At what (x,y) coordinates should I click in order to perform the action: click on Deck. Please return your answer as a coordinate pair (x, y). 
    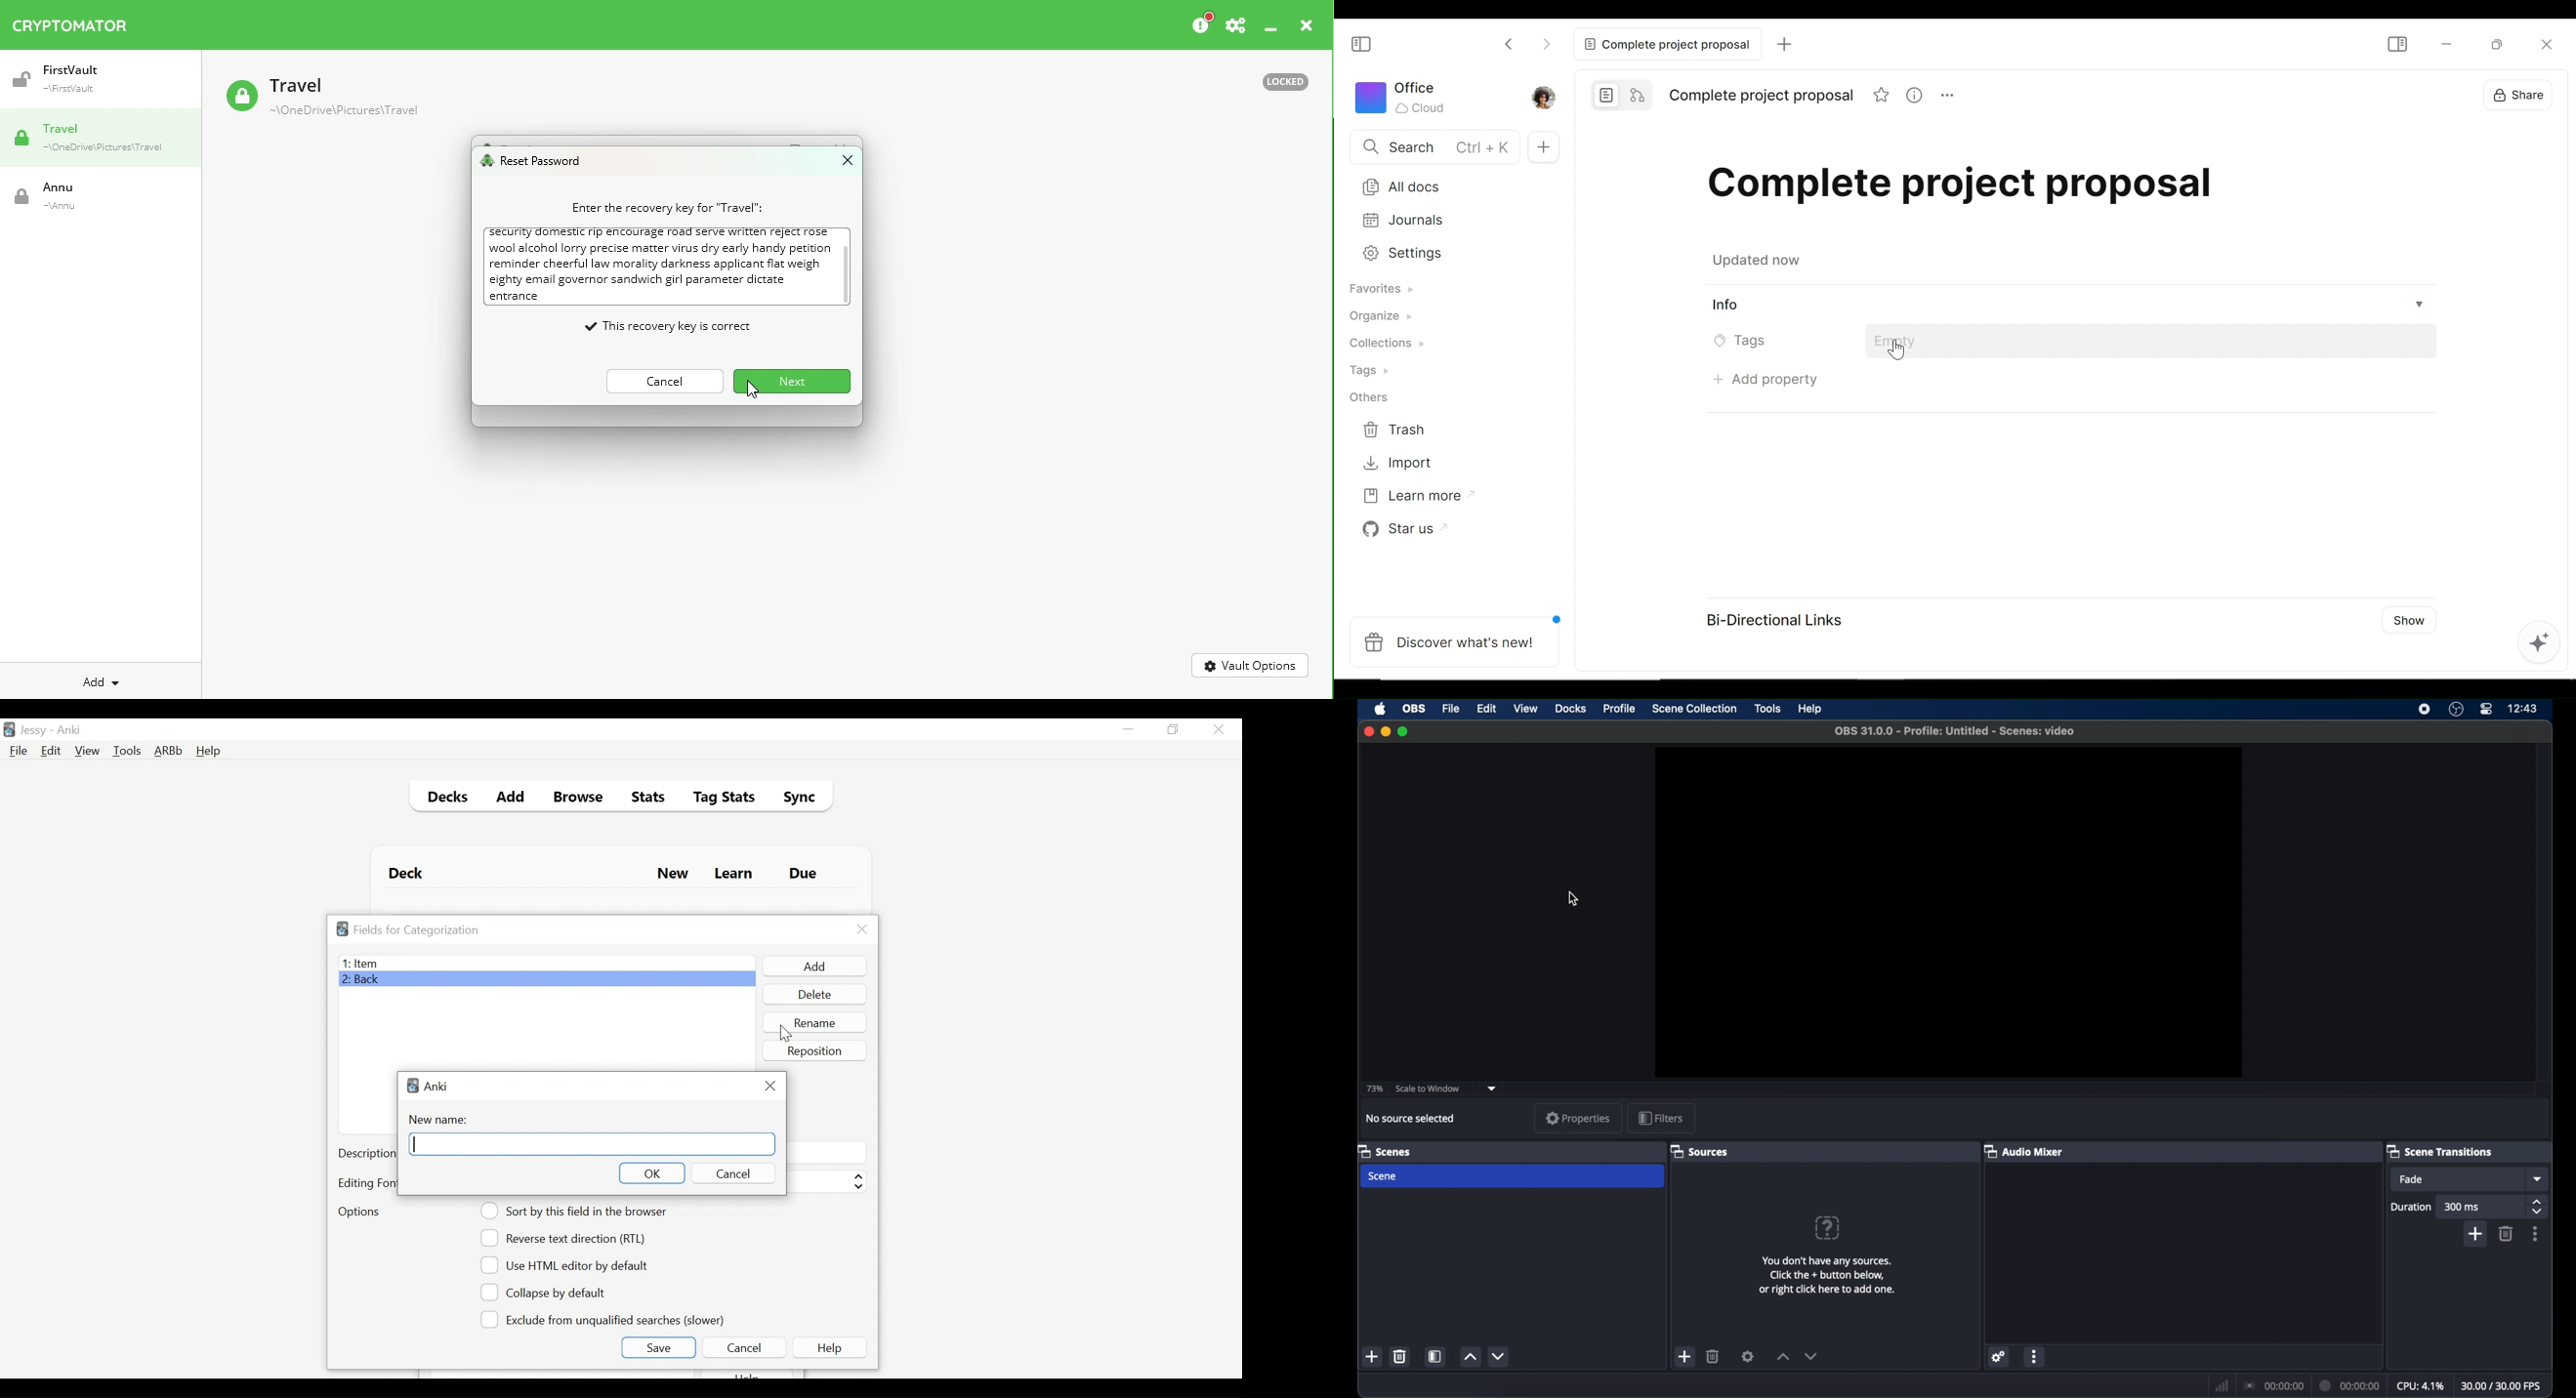
    Looking at the image, I should click on (409, 874).